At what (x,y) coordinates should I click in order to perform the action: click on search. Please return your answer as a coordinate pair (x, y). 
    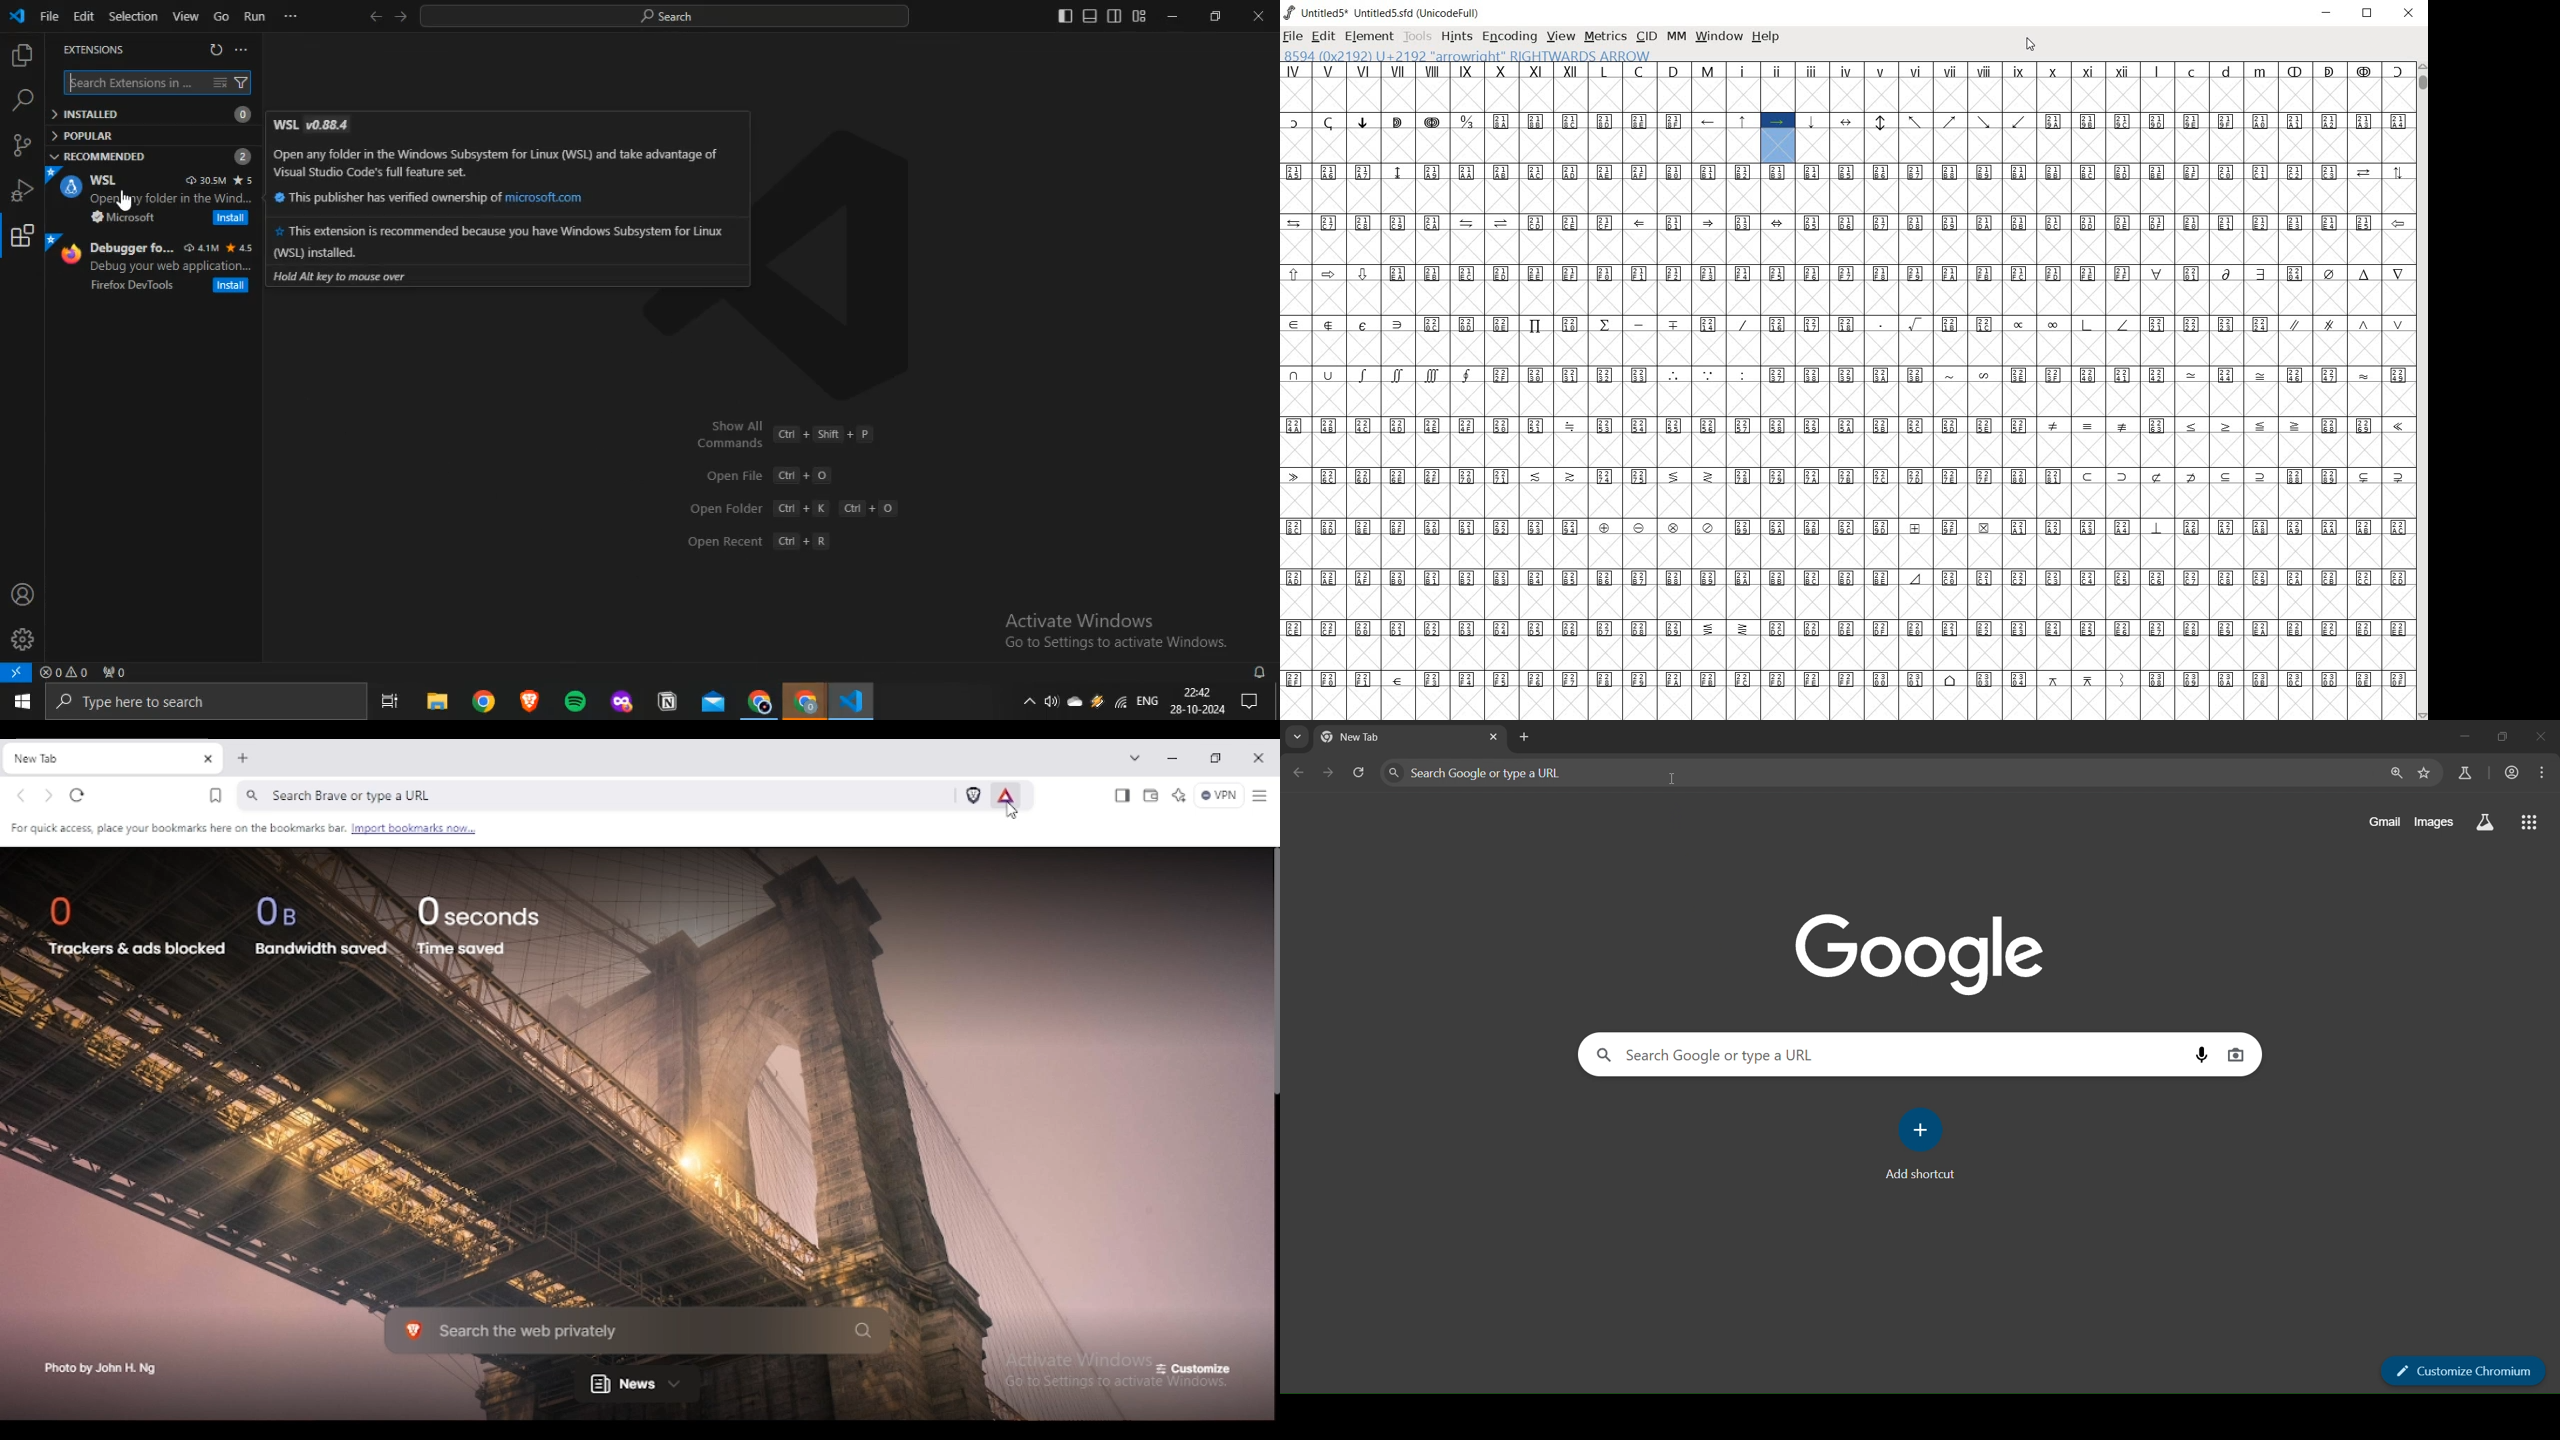
    Looking at the image, I should click on (664, 16).